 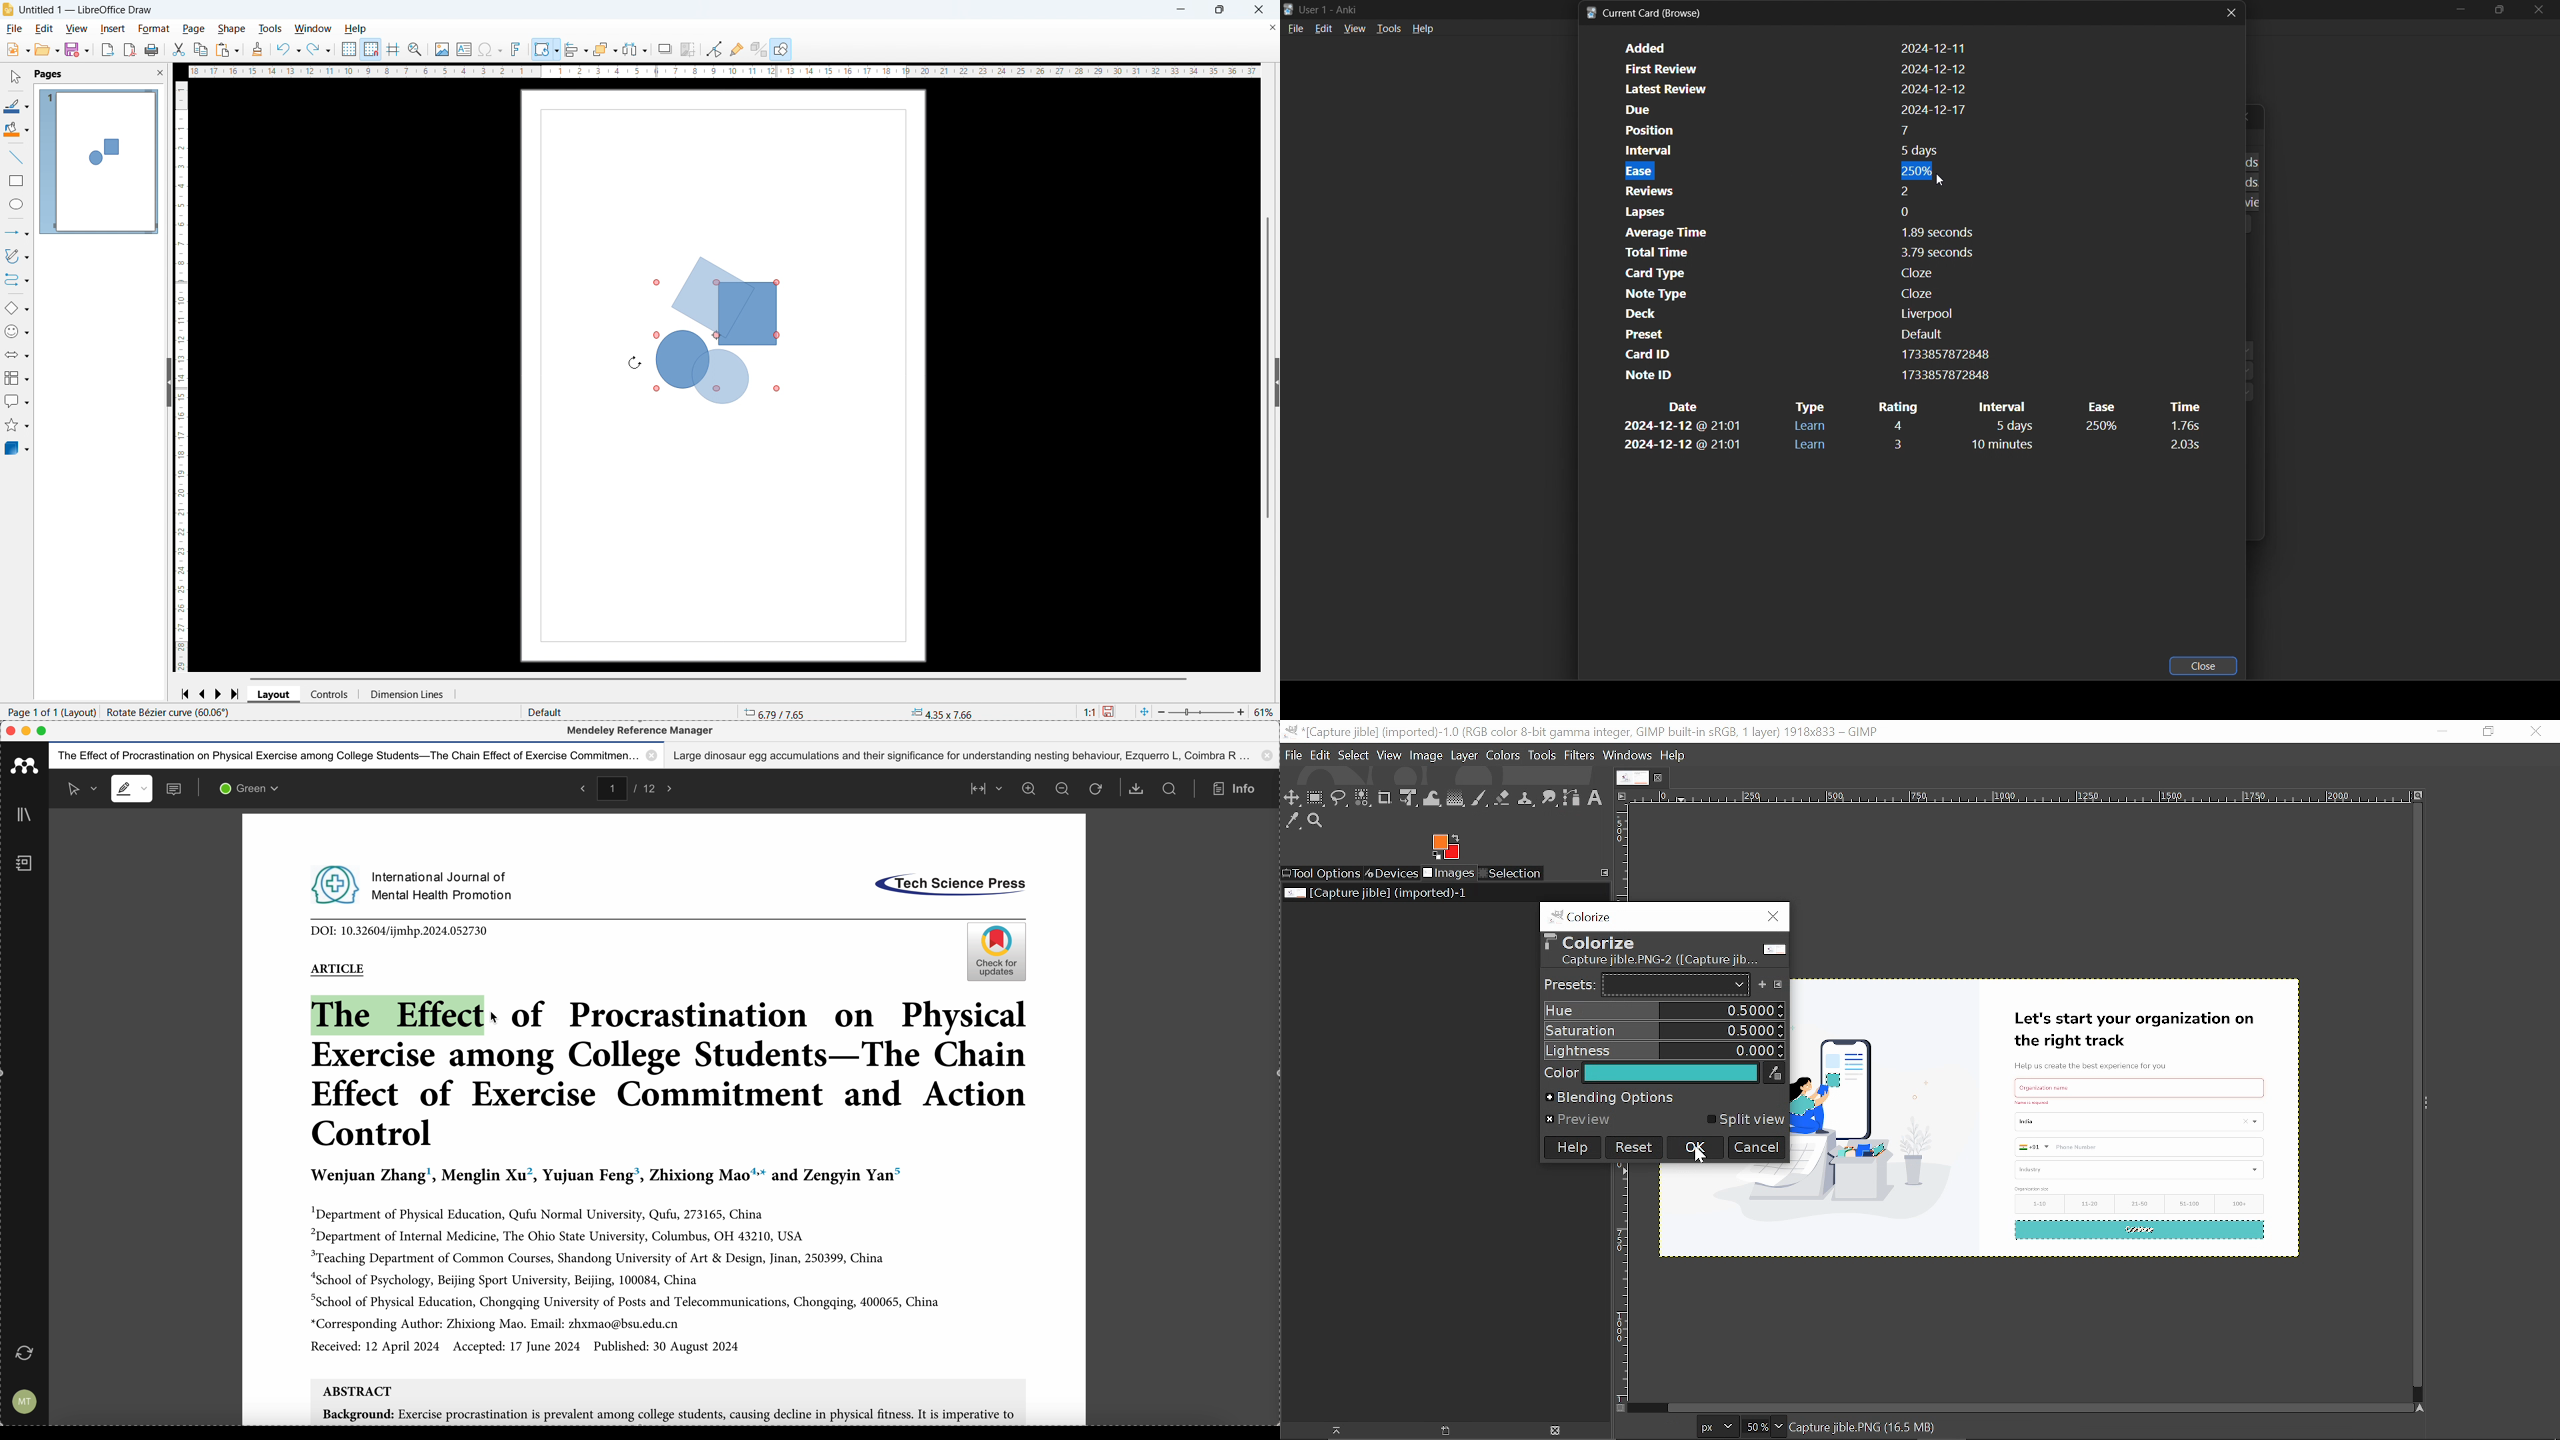 I want to click on download document, so click(x=1137, y=789).